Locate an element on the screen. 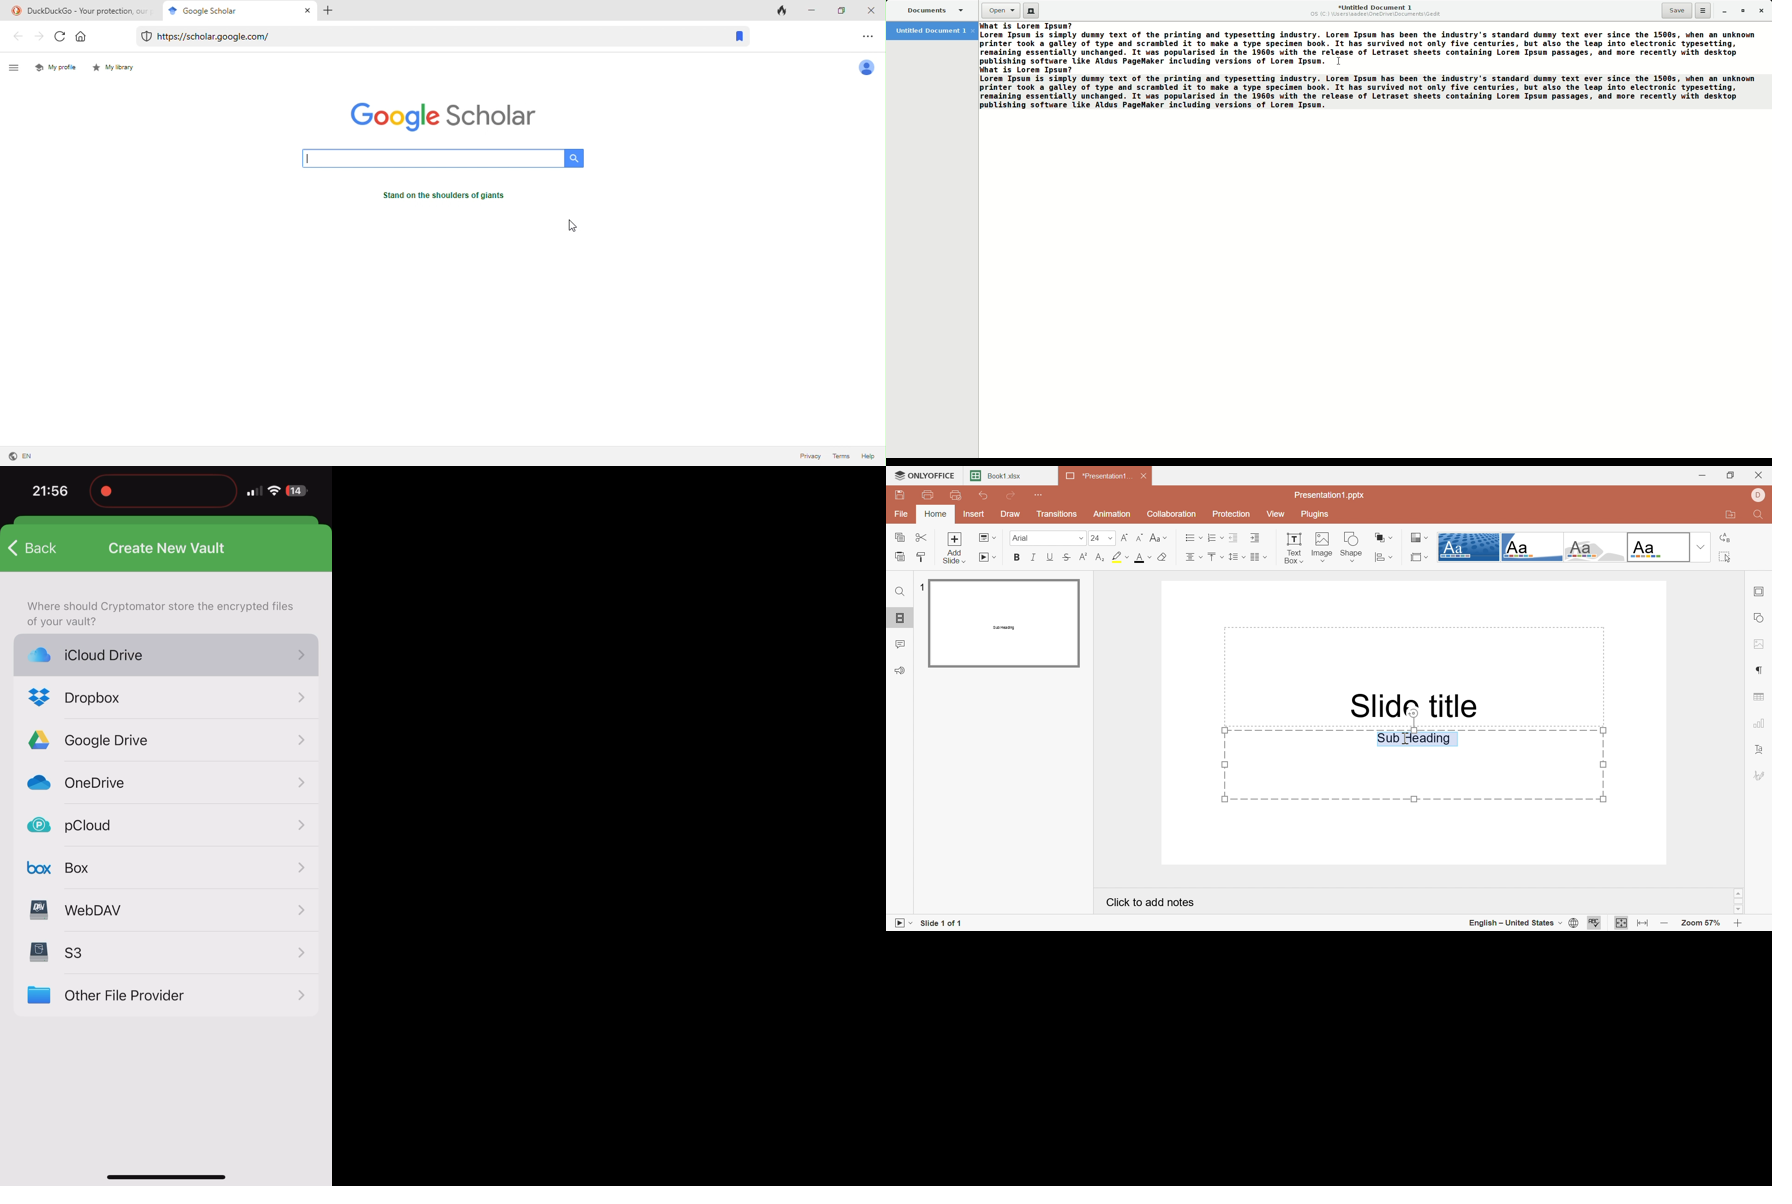  Text Art settings is located at coordinates (1763, 750).